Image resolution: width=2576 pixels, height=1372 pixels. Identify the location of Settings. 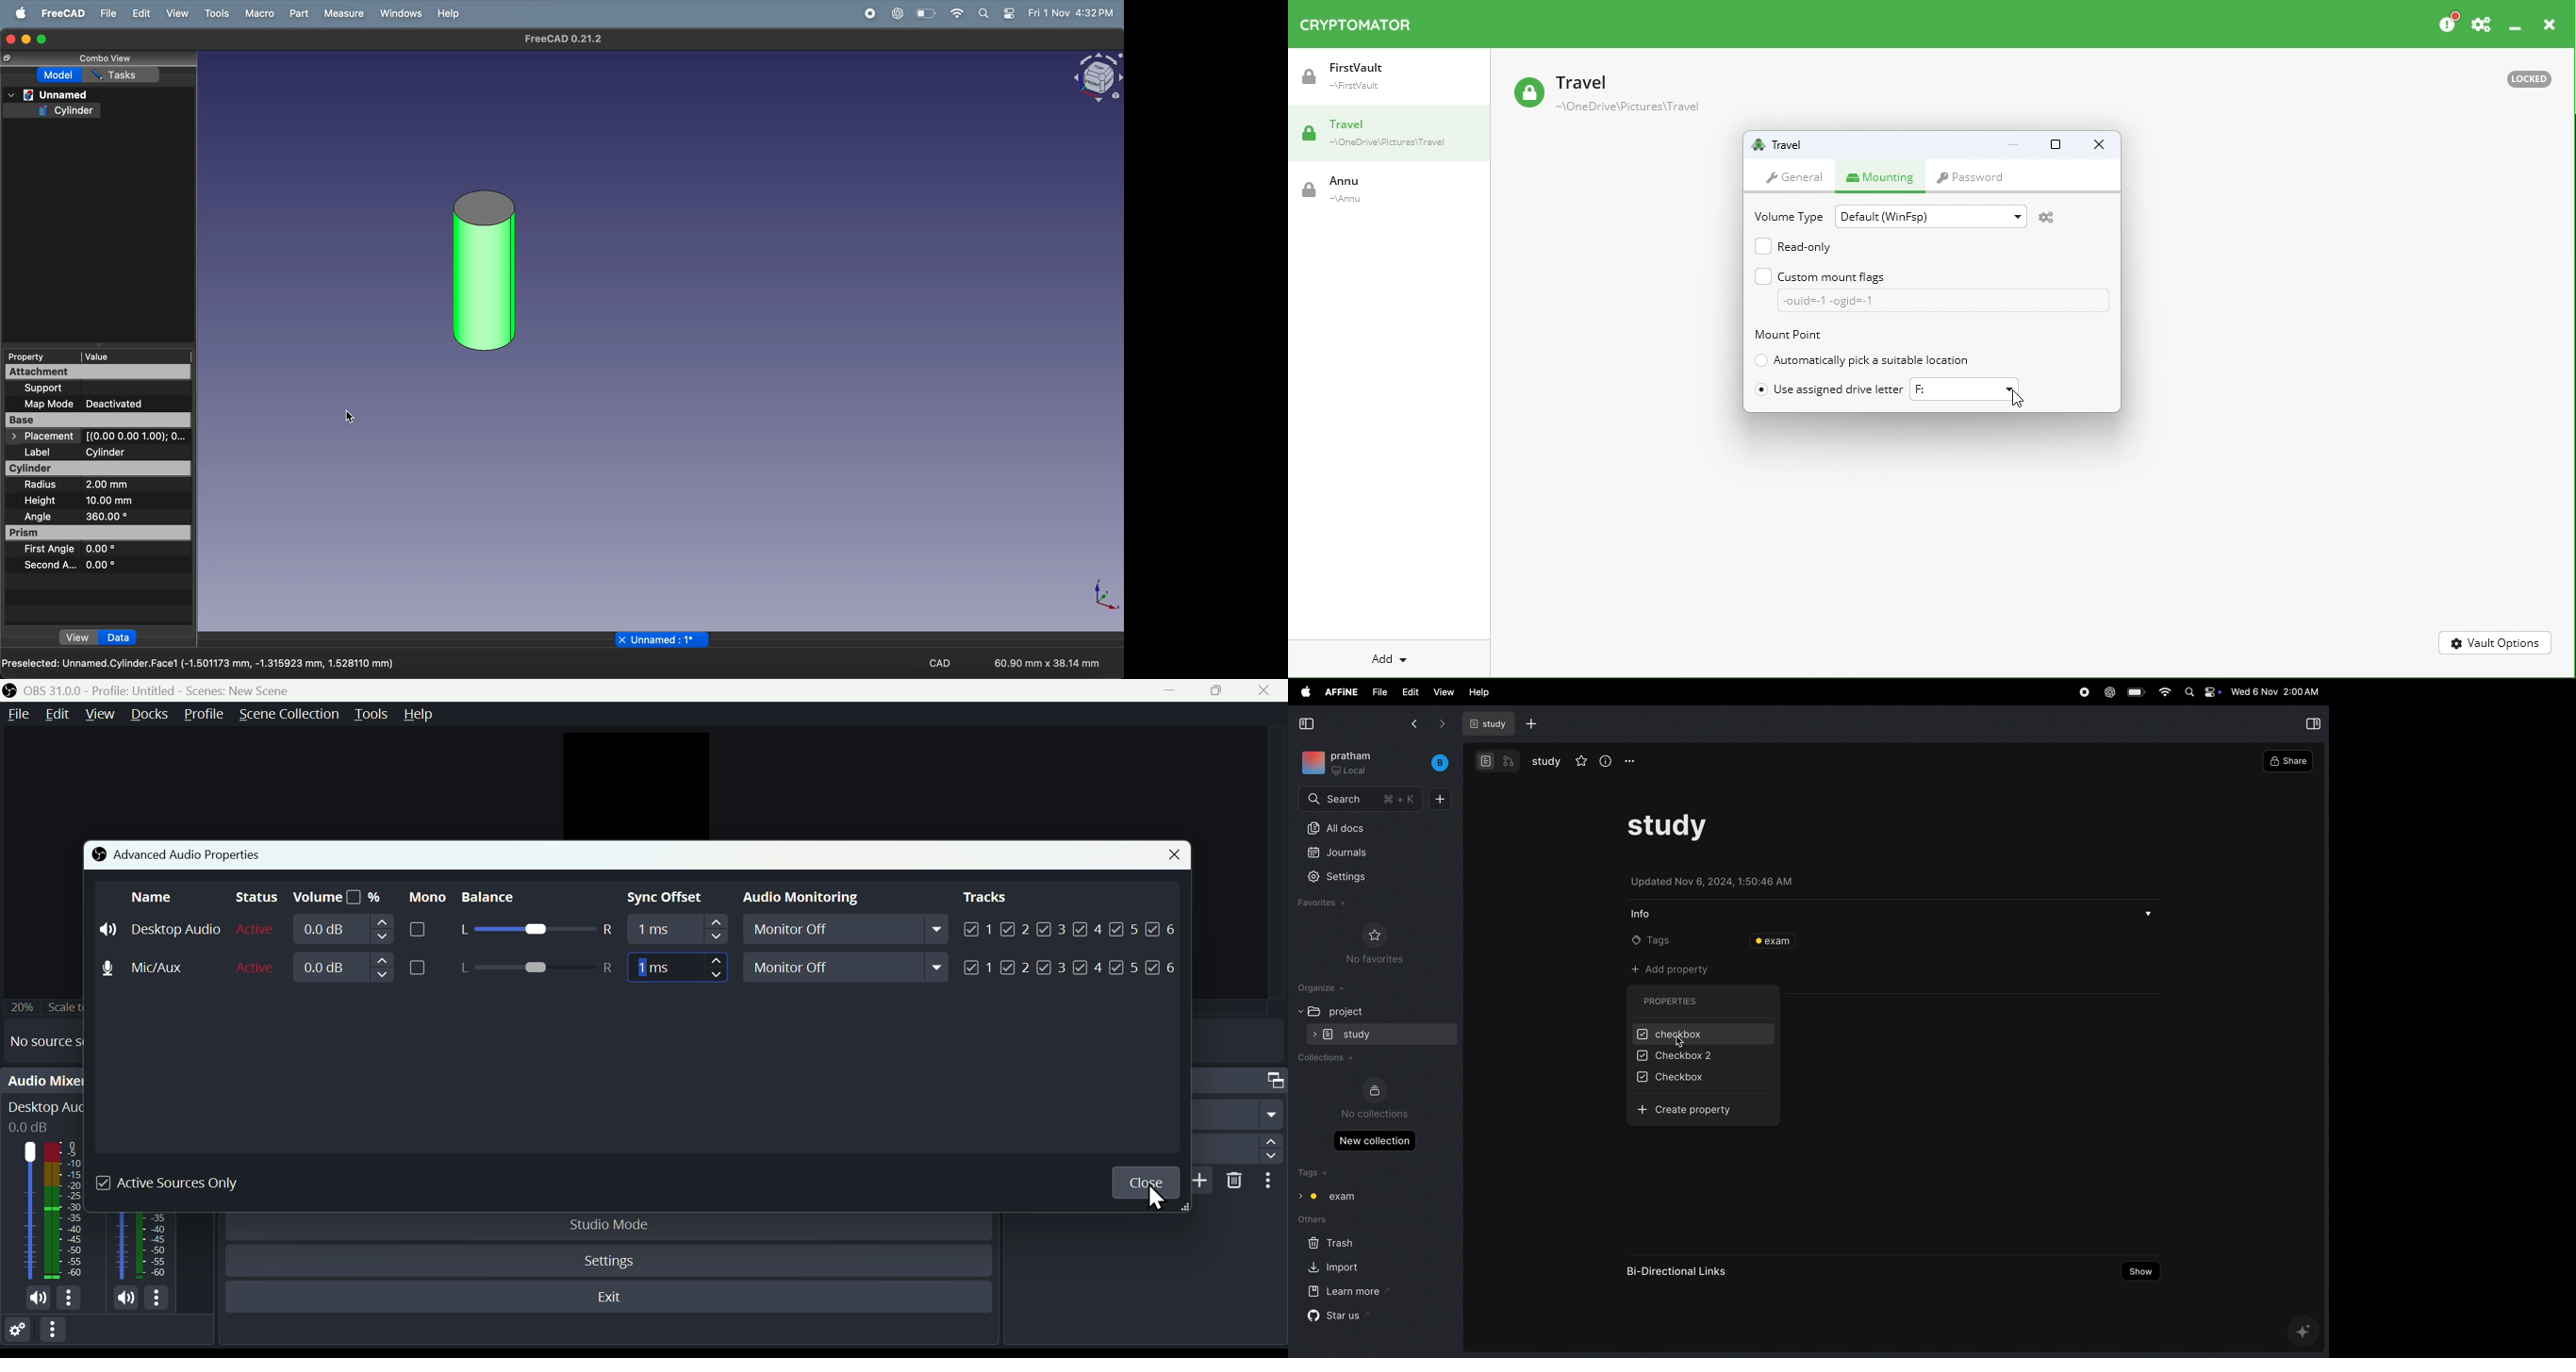
(17, 1333).